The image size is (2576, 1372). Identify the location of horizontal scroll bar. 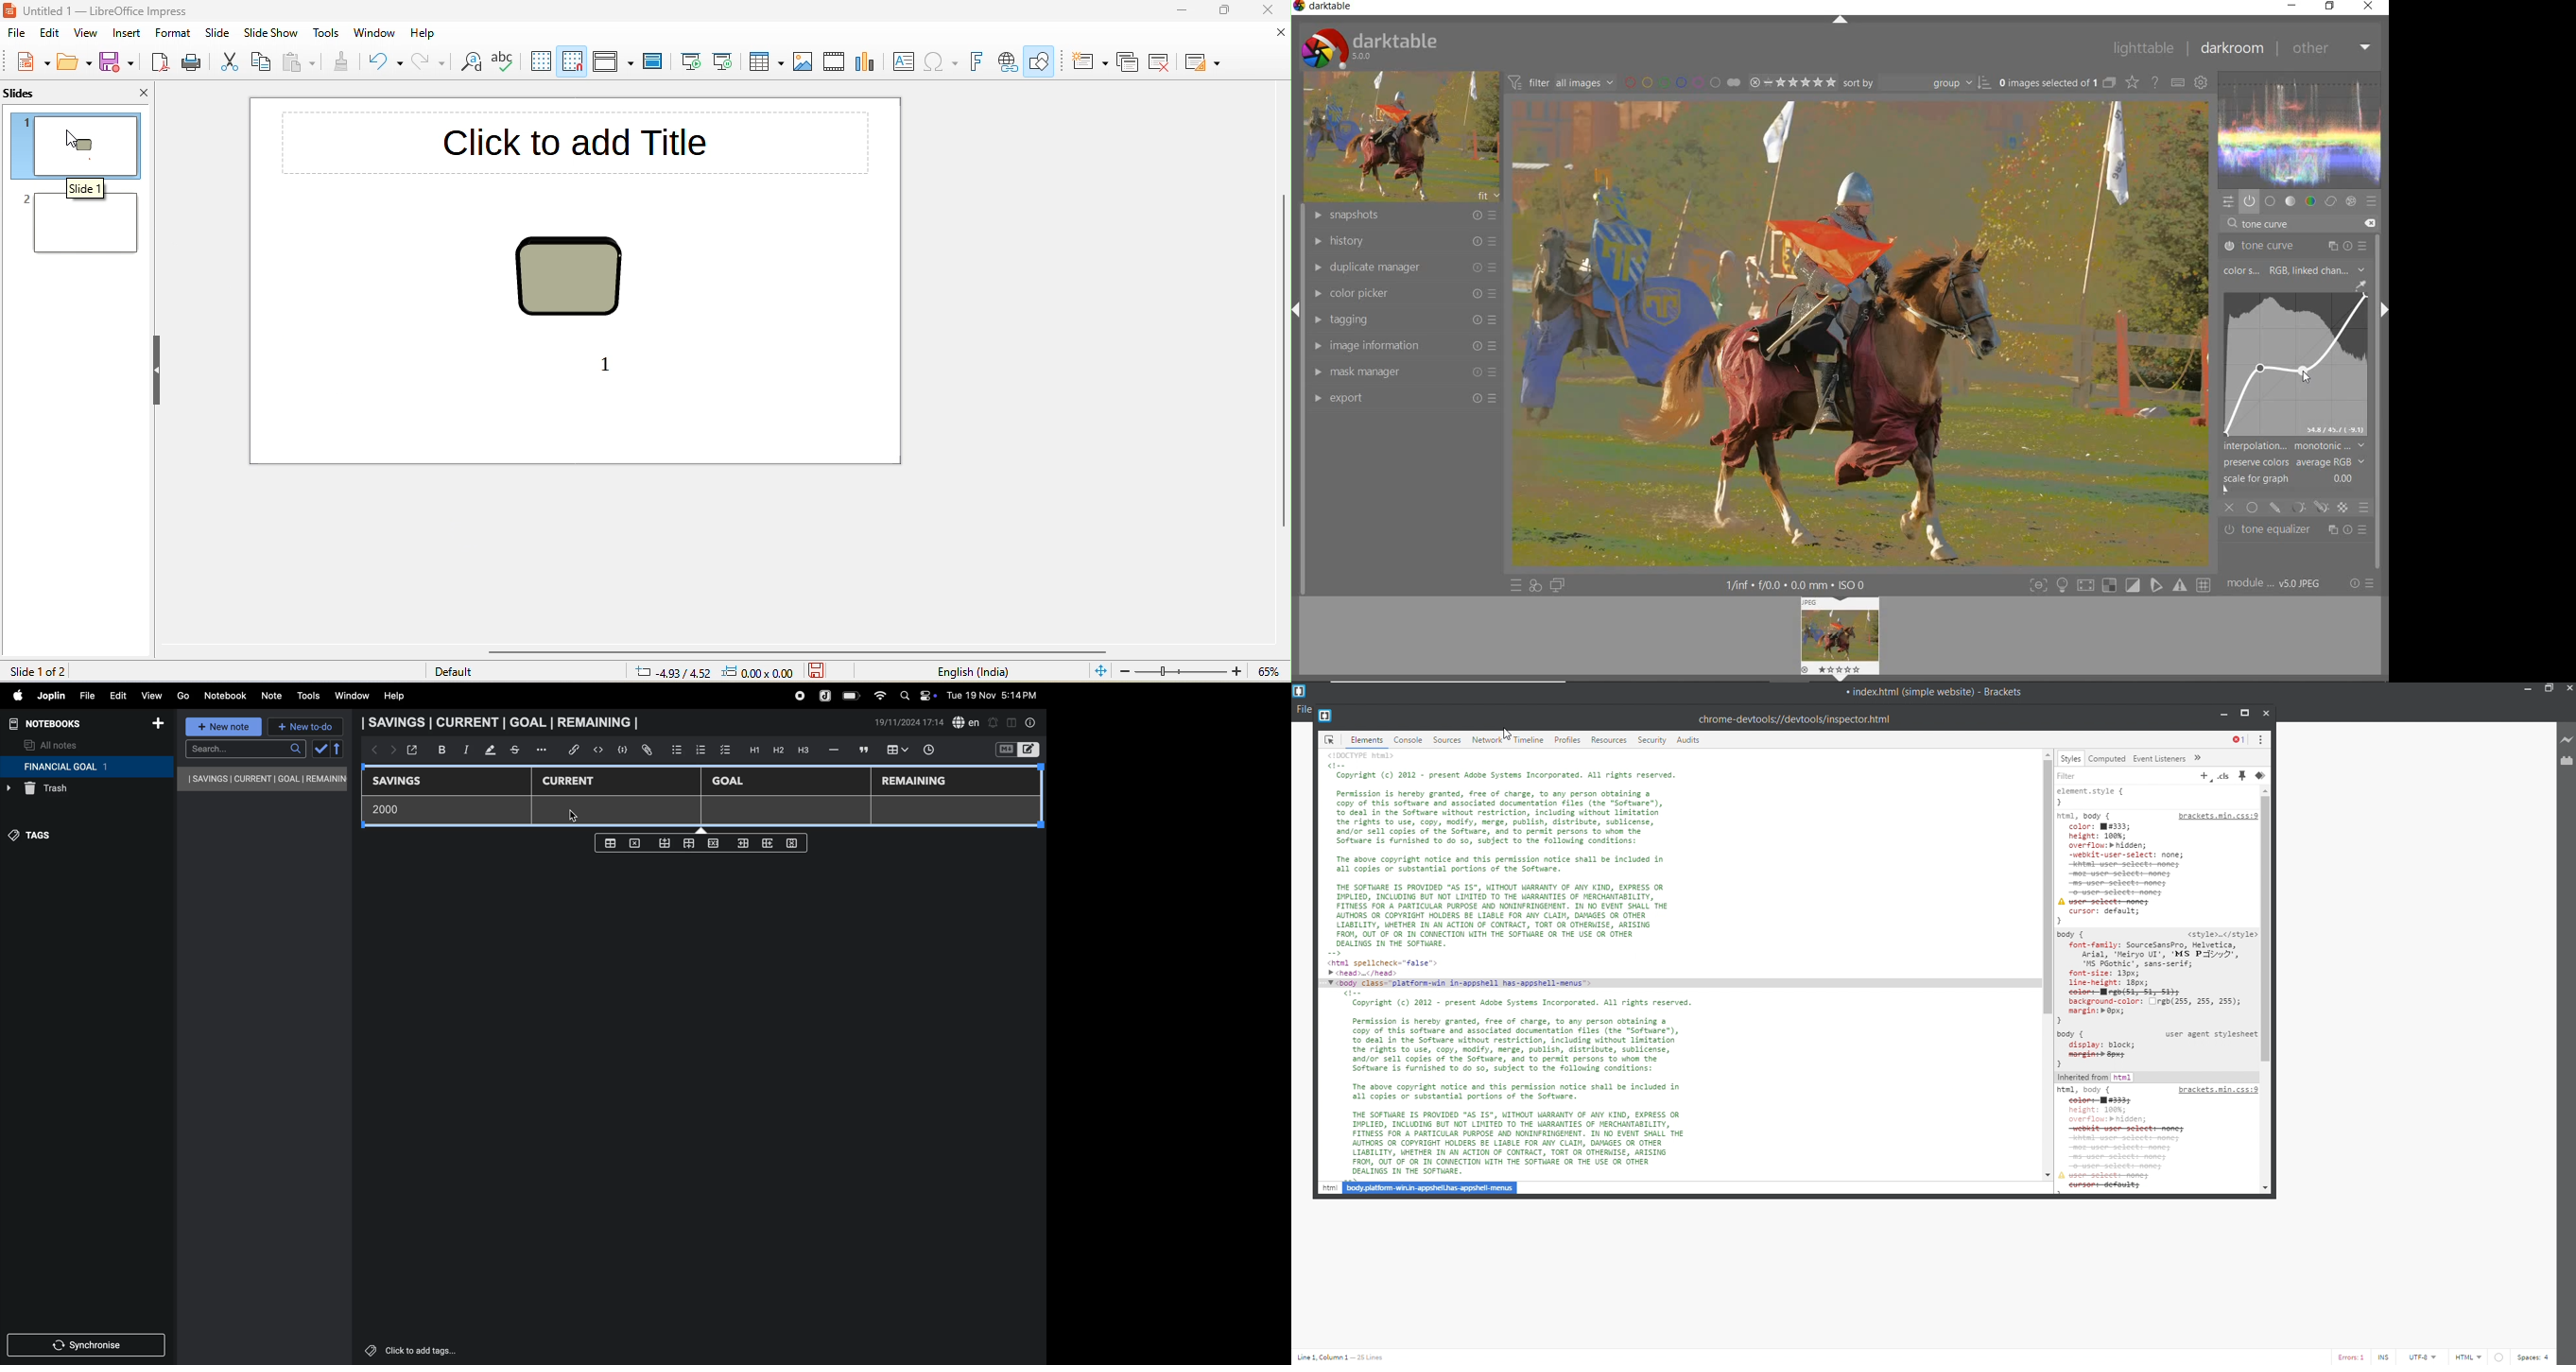
(799, 652).